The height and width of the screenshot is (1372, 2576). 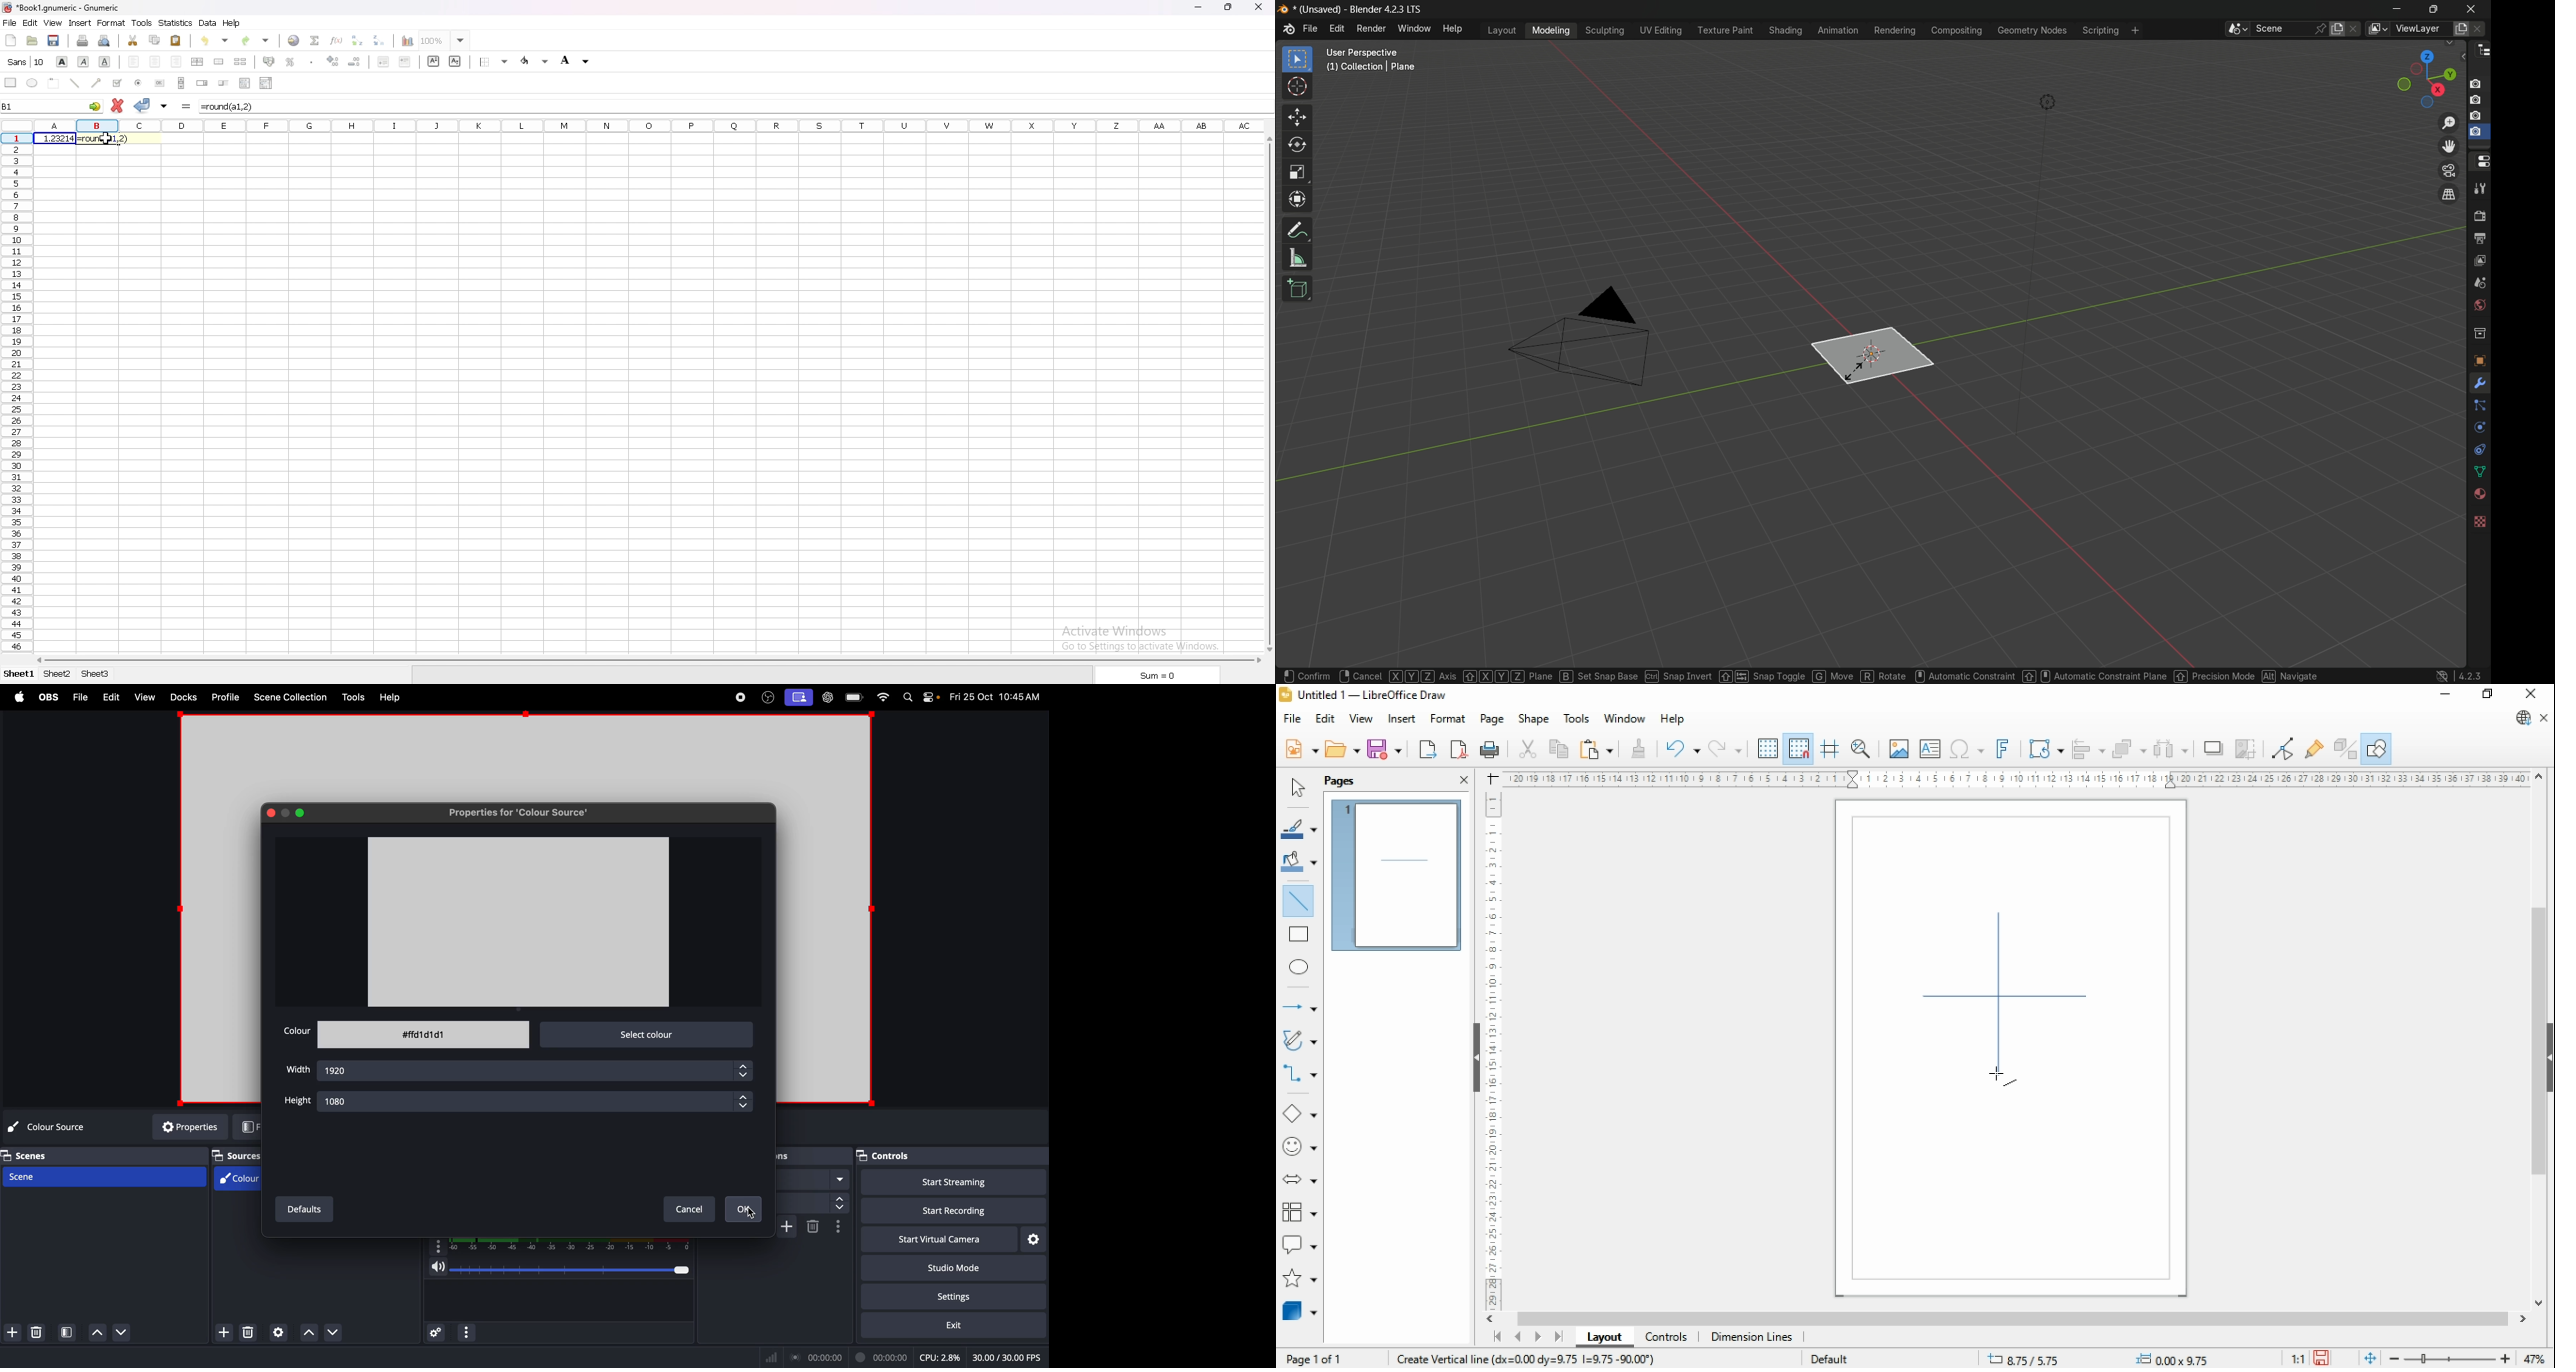 What do you see at coordinates (2537, 1041) in the screenshot?
I see `scroll bar` at bounding box center [2537, 1041].